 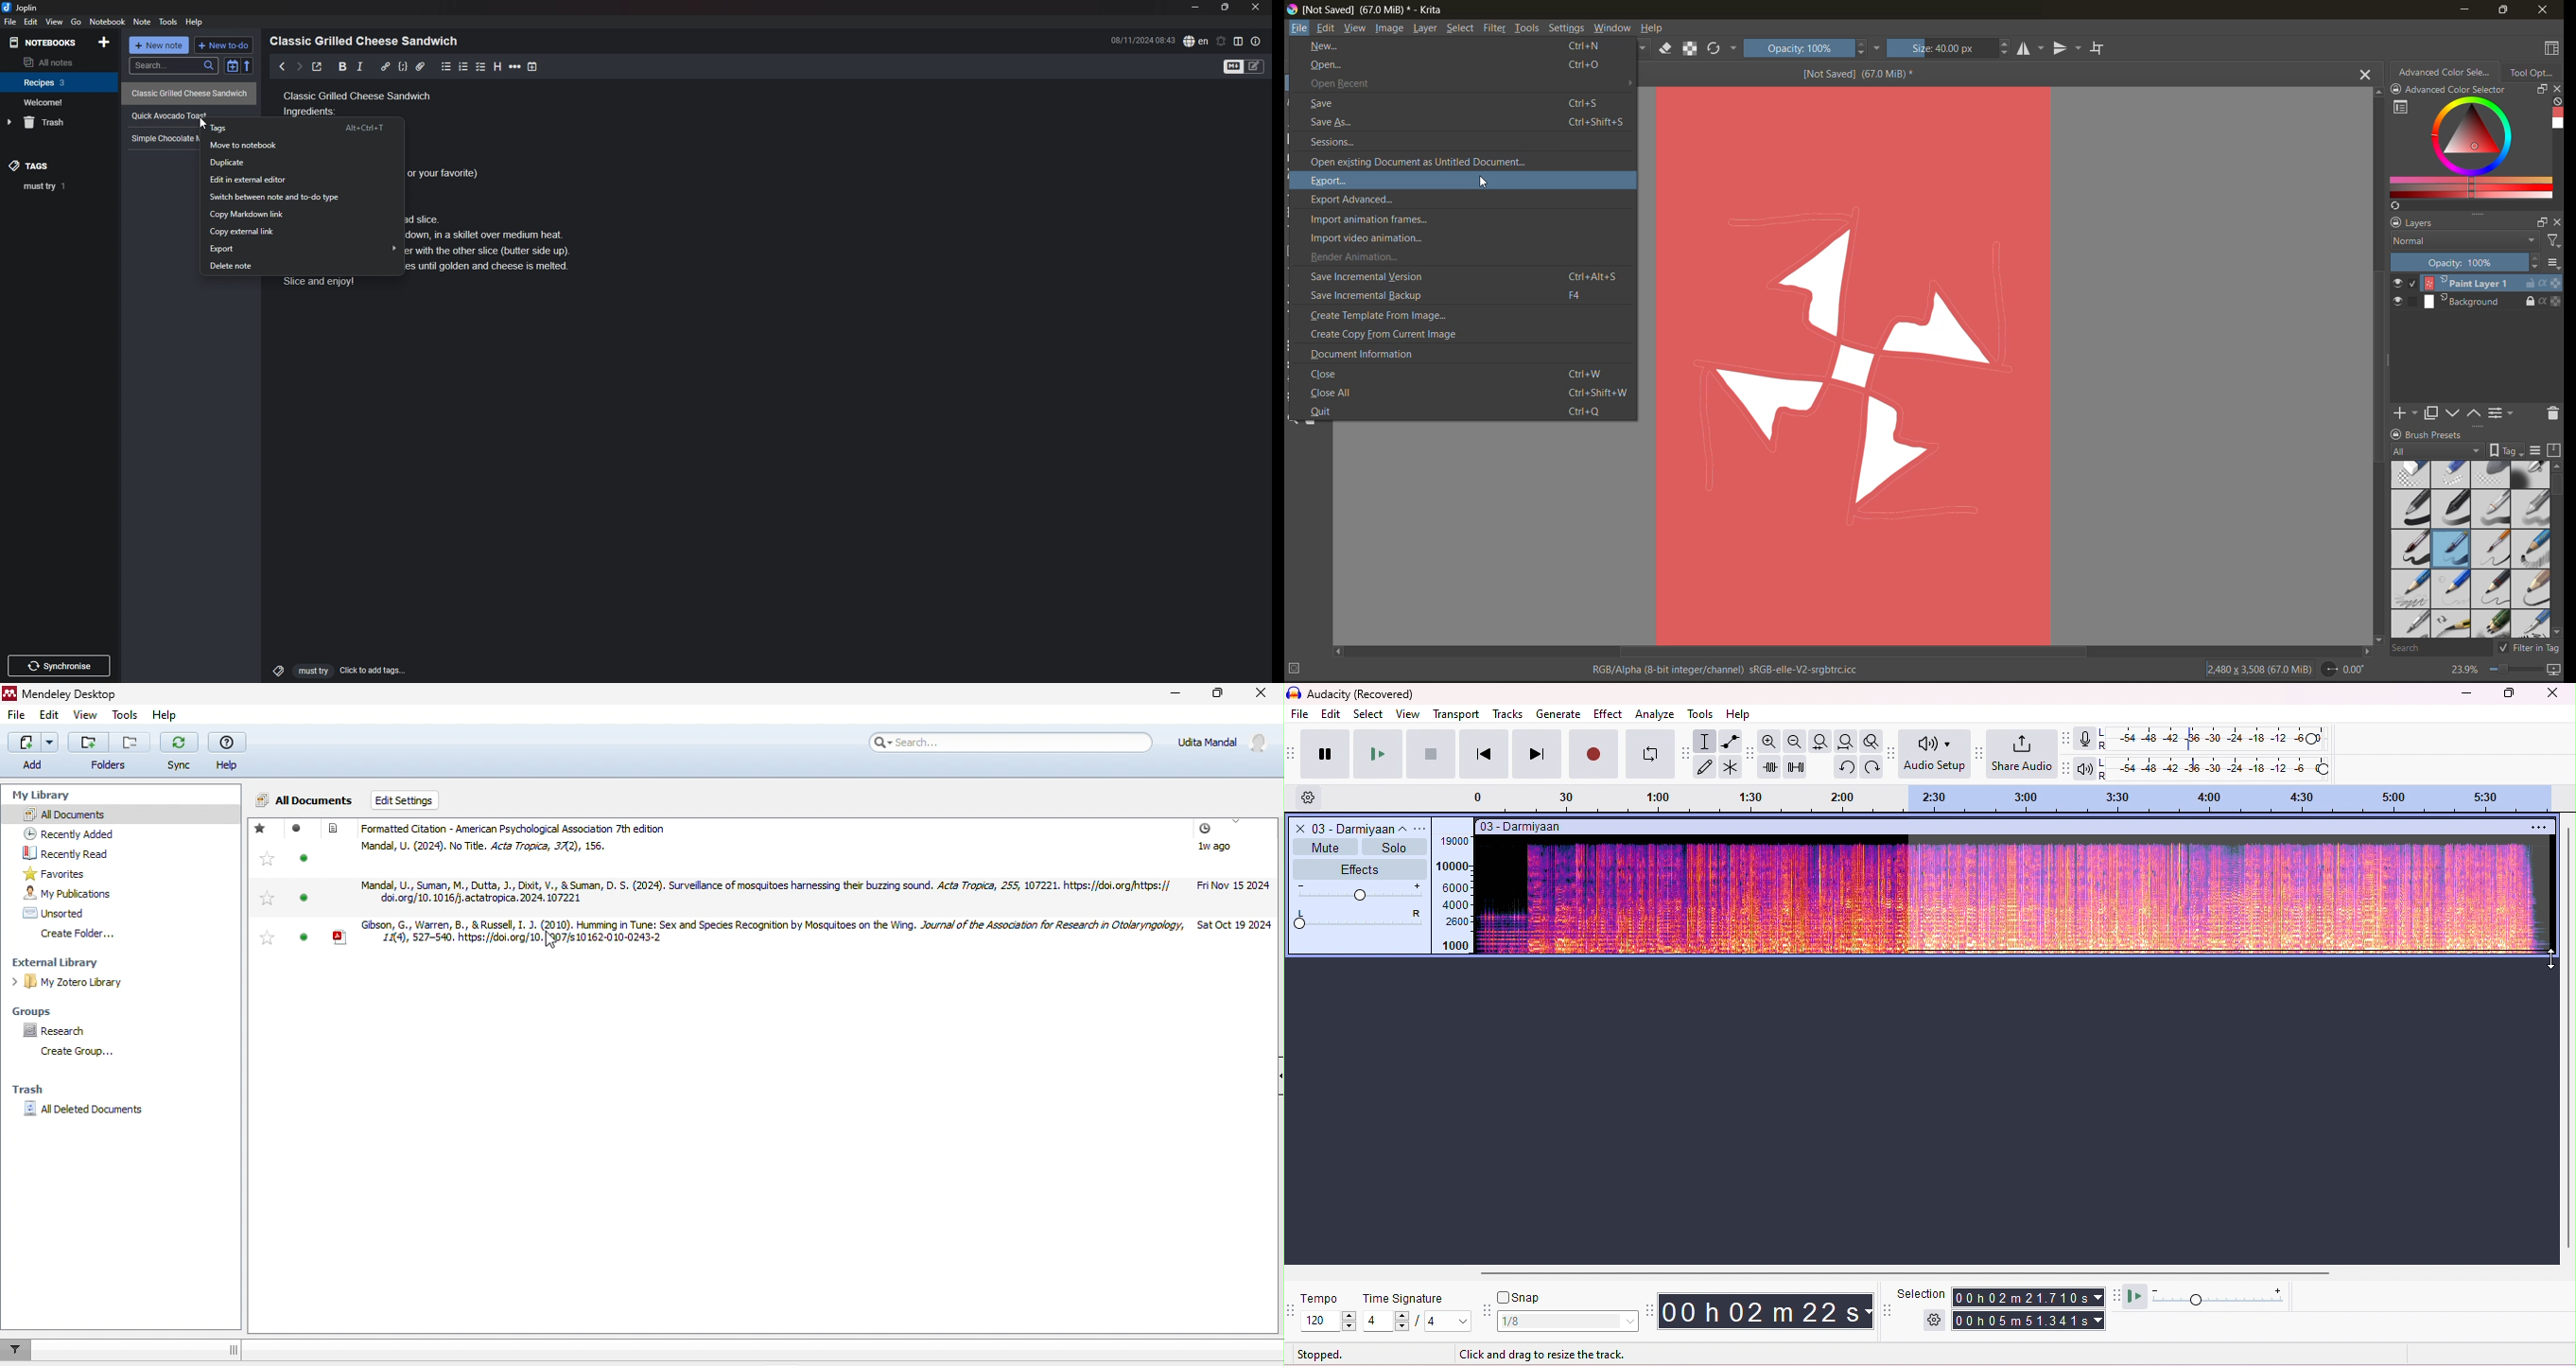 I want to click on document information, so click(x=1463, y=354).